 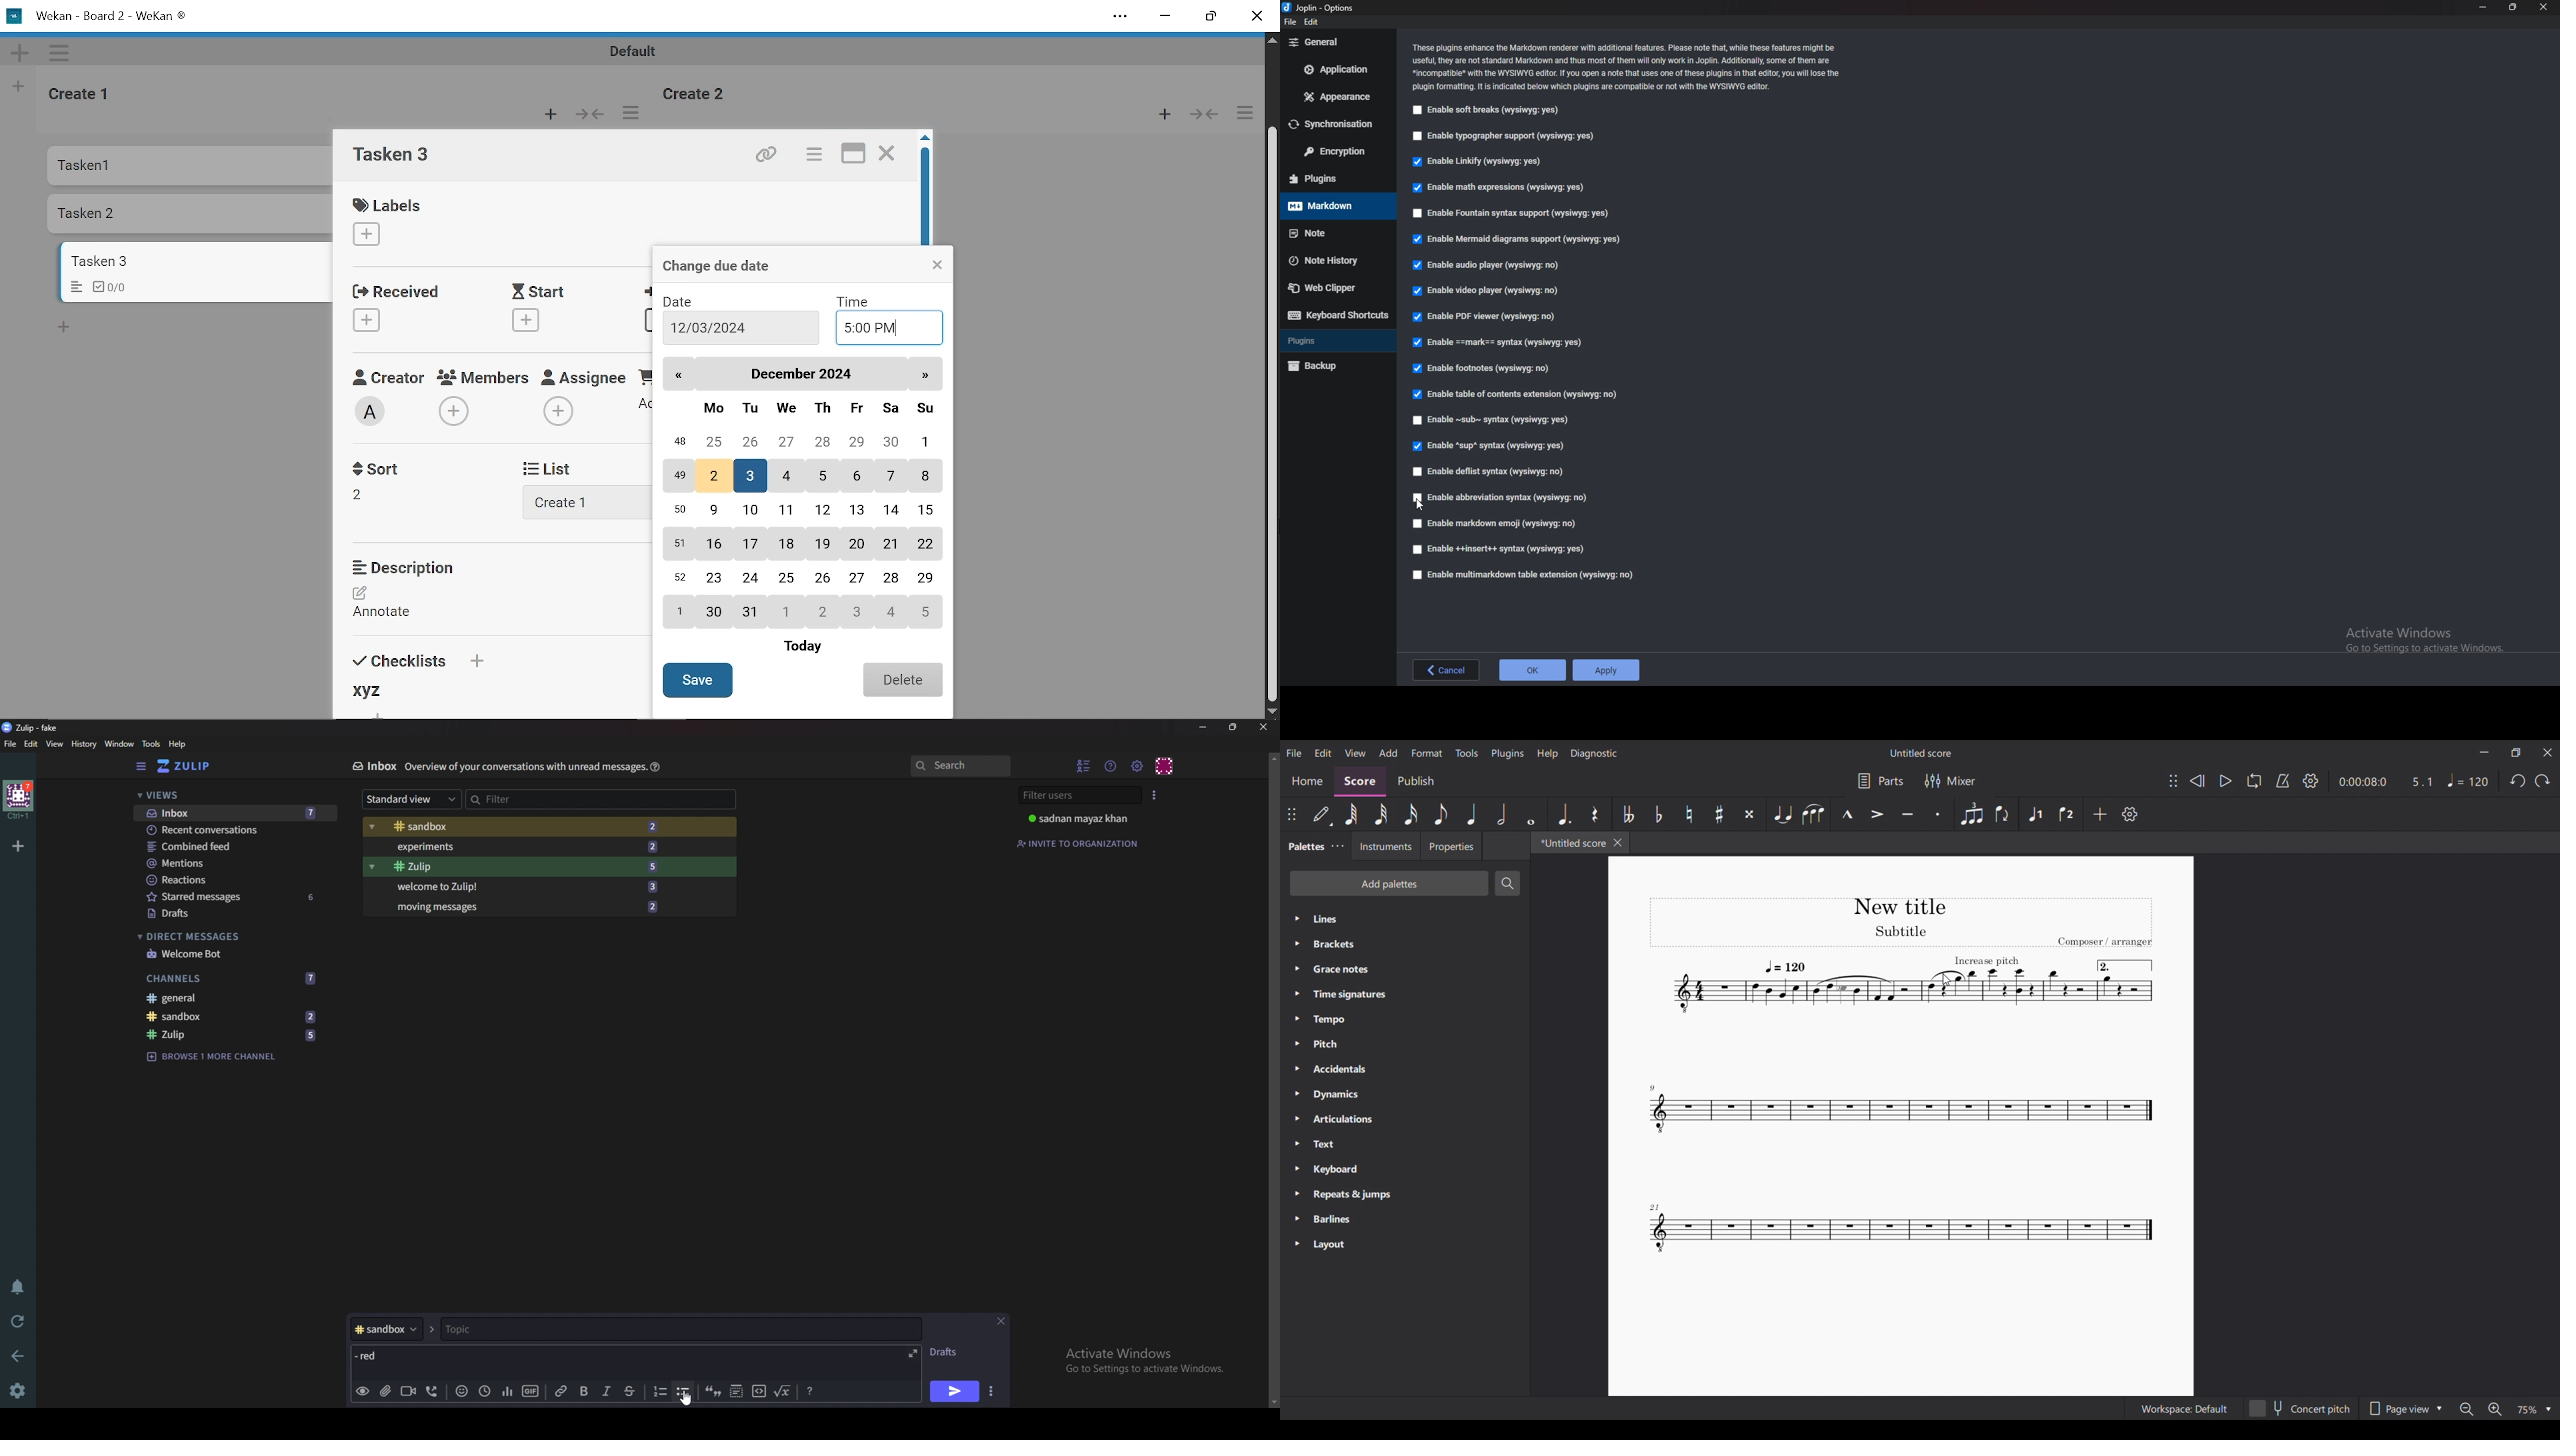 What do you see at coordinates (1334, 97) in the screenshot?
I see `appearance` at bounding box center [1334, 97].